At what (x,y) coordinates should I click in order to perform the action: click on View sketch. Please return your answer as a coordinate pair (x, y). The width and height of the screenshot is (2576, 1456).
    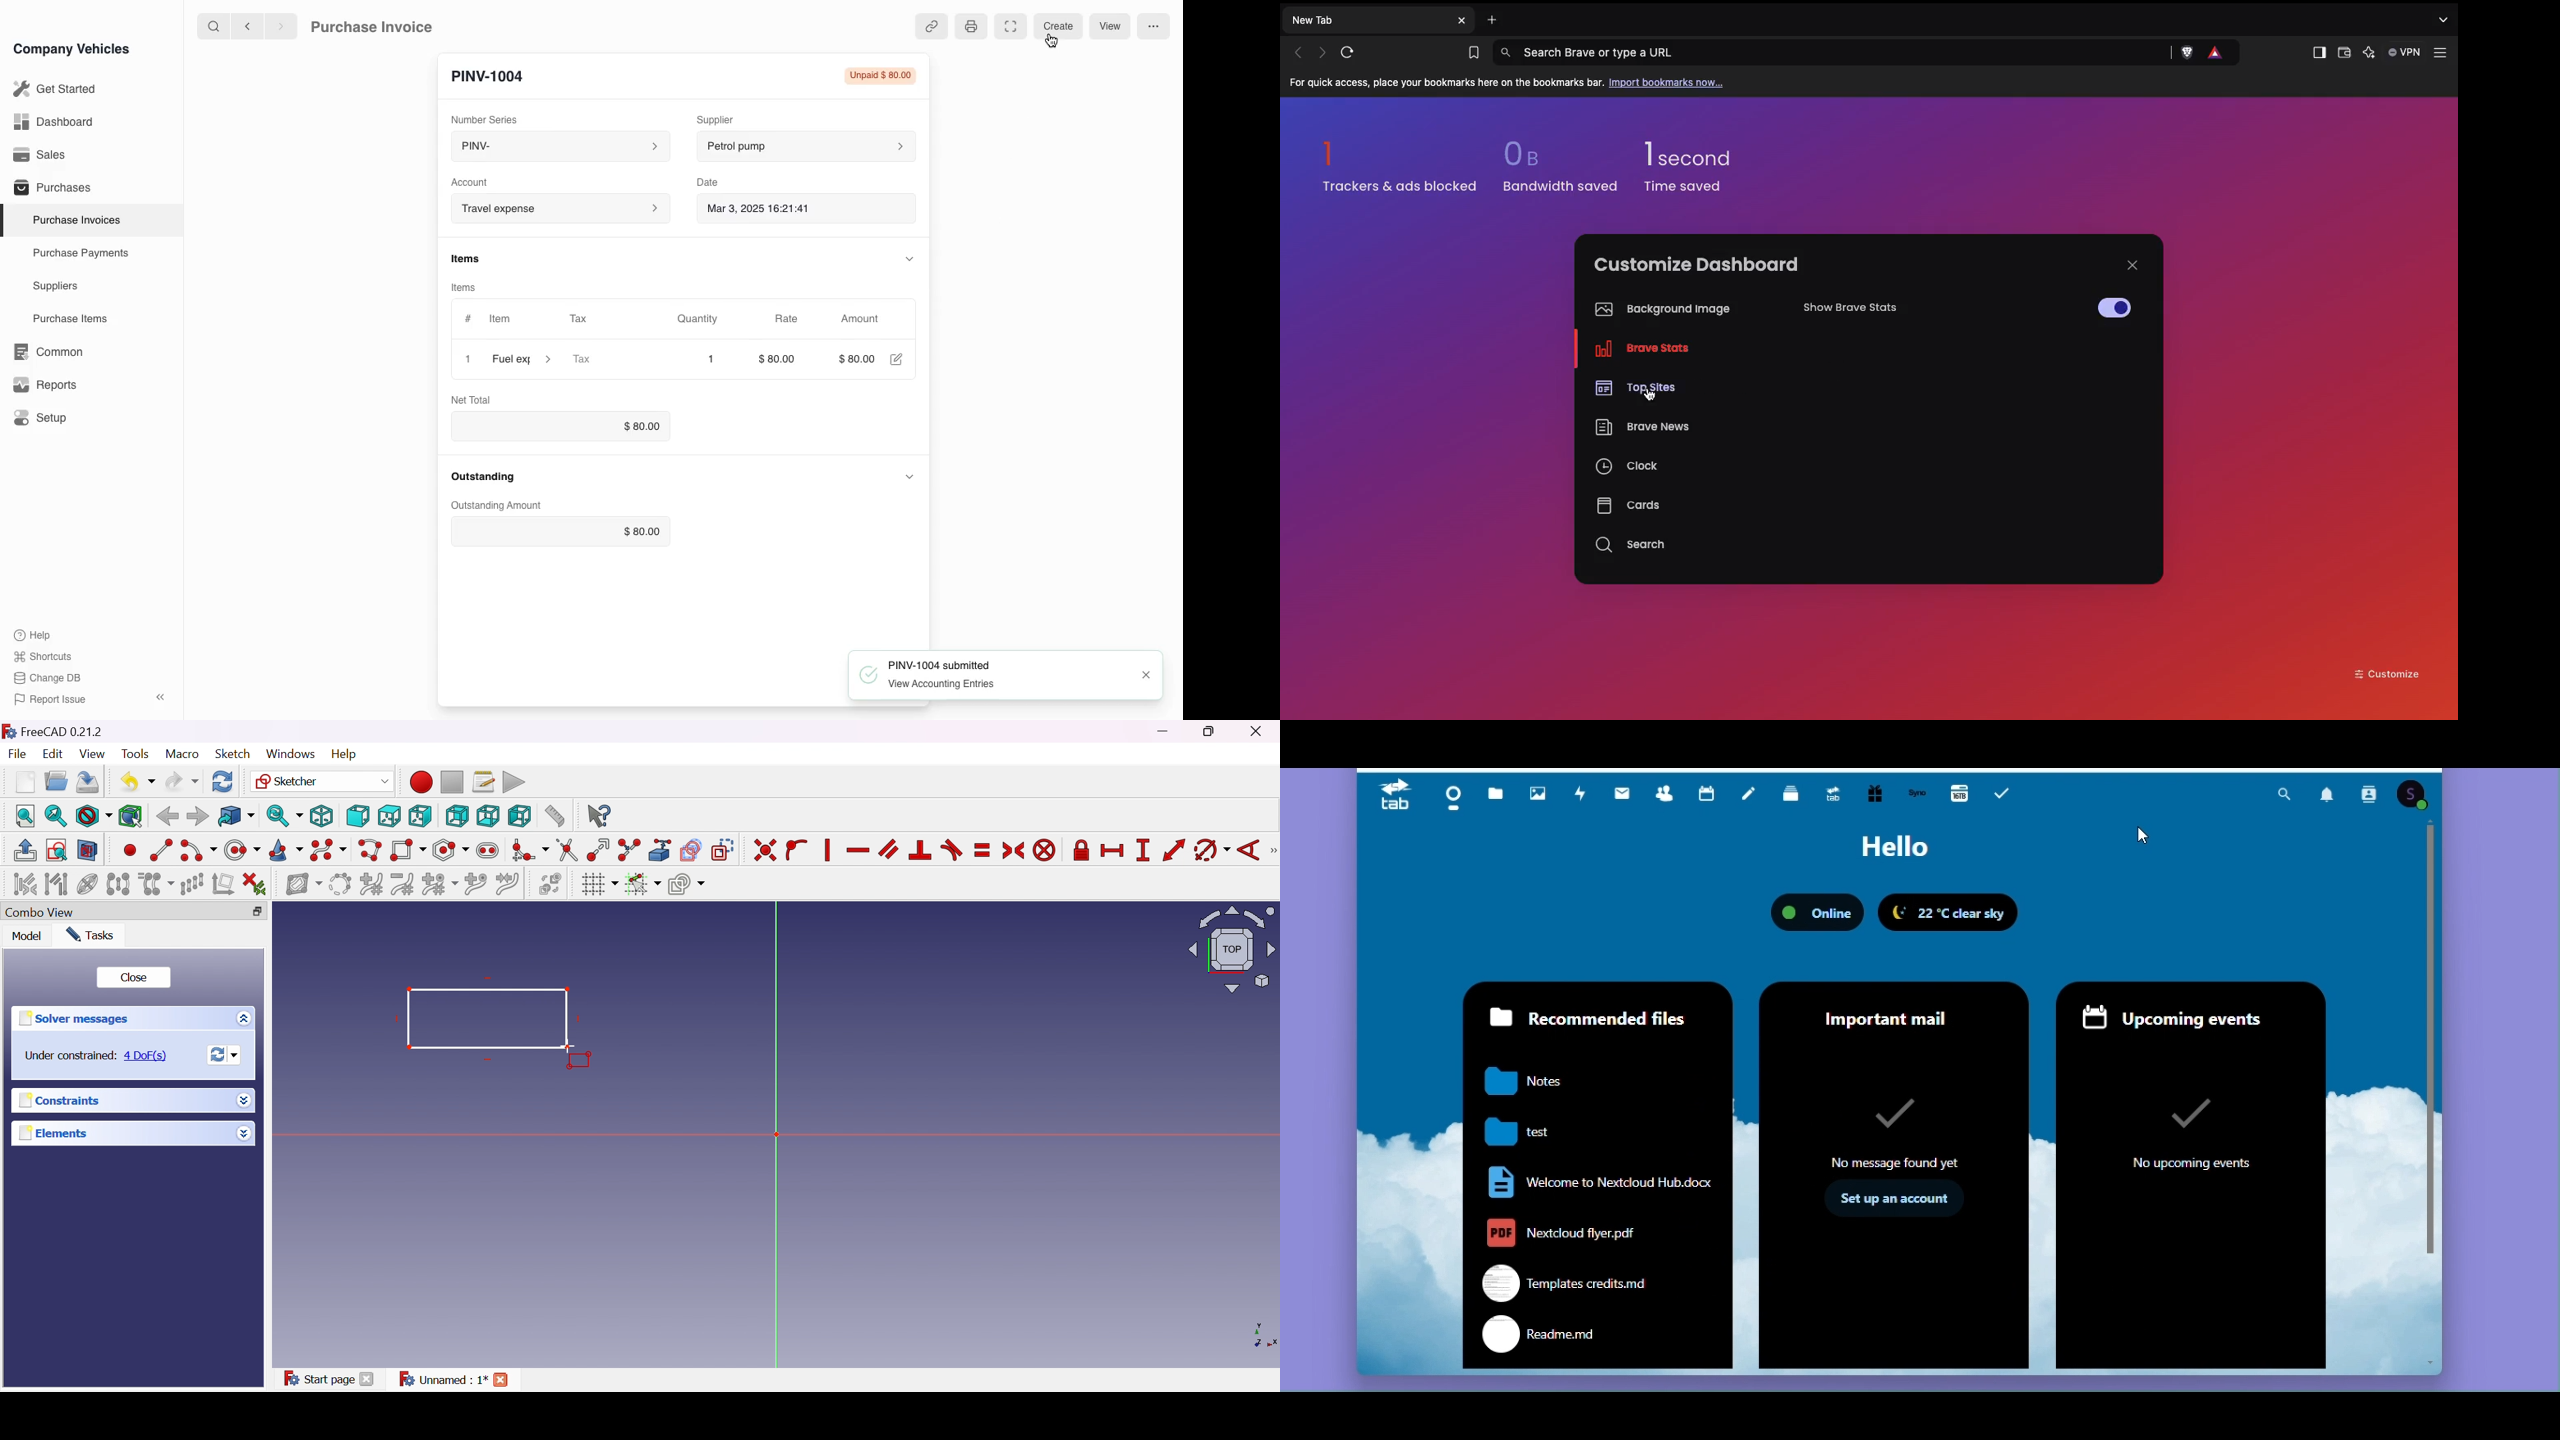
    Looking at the image, I should click on (56, 850).